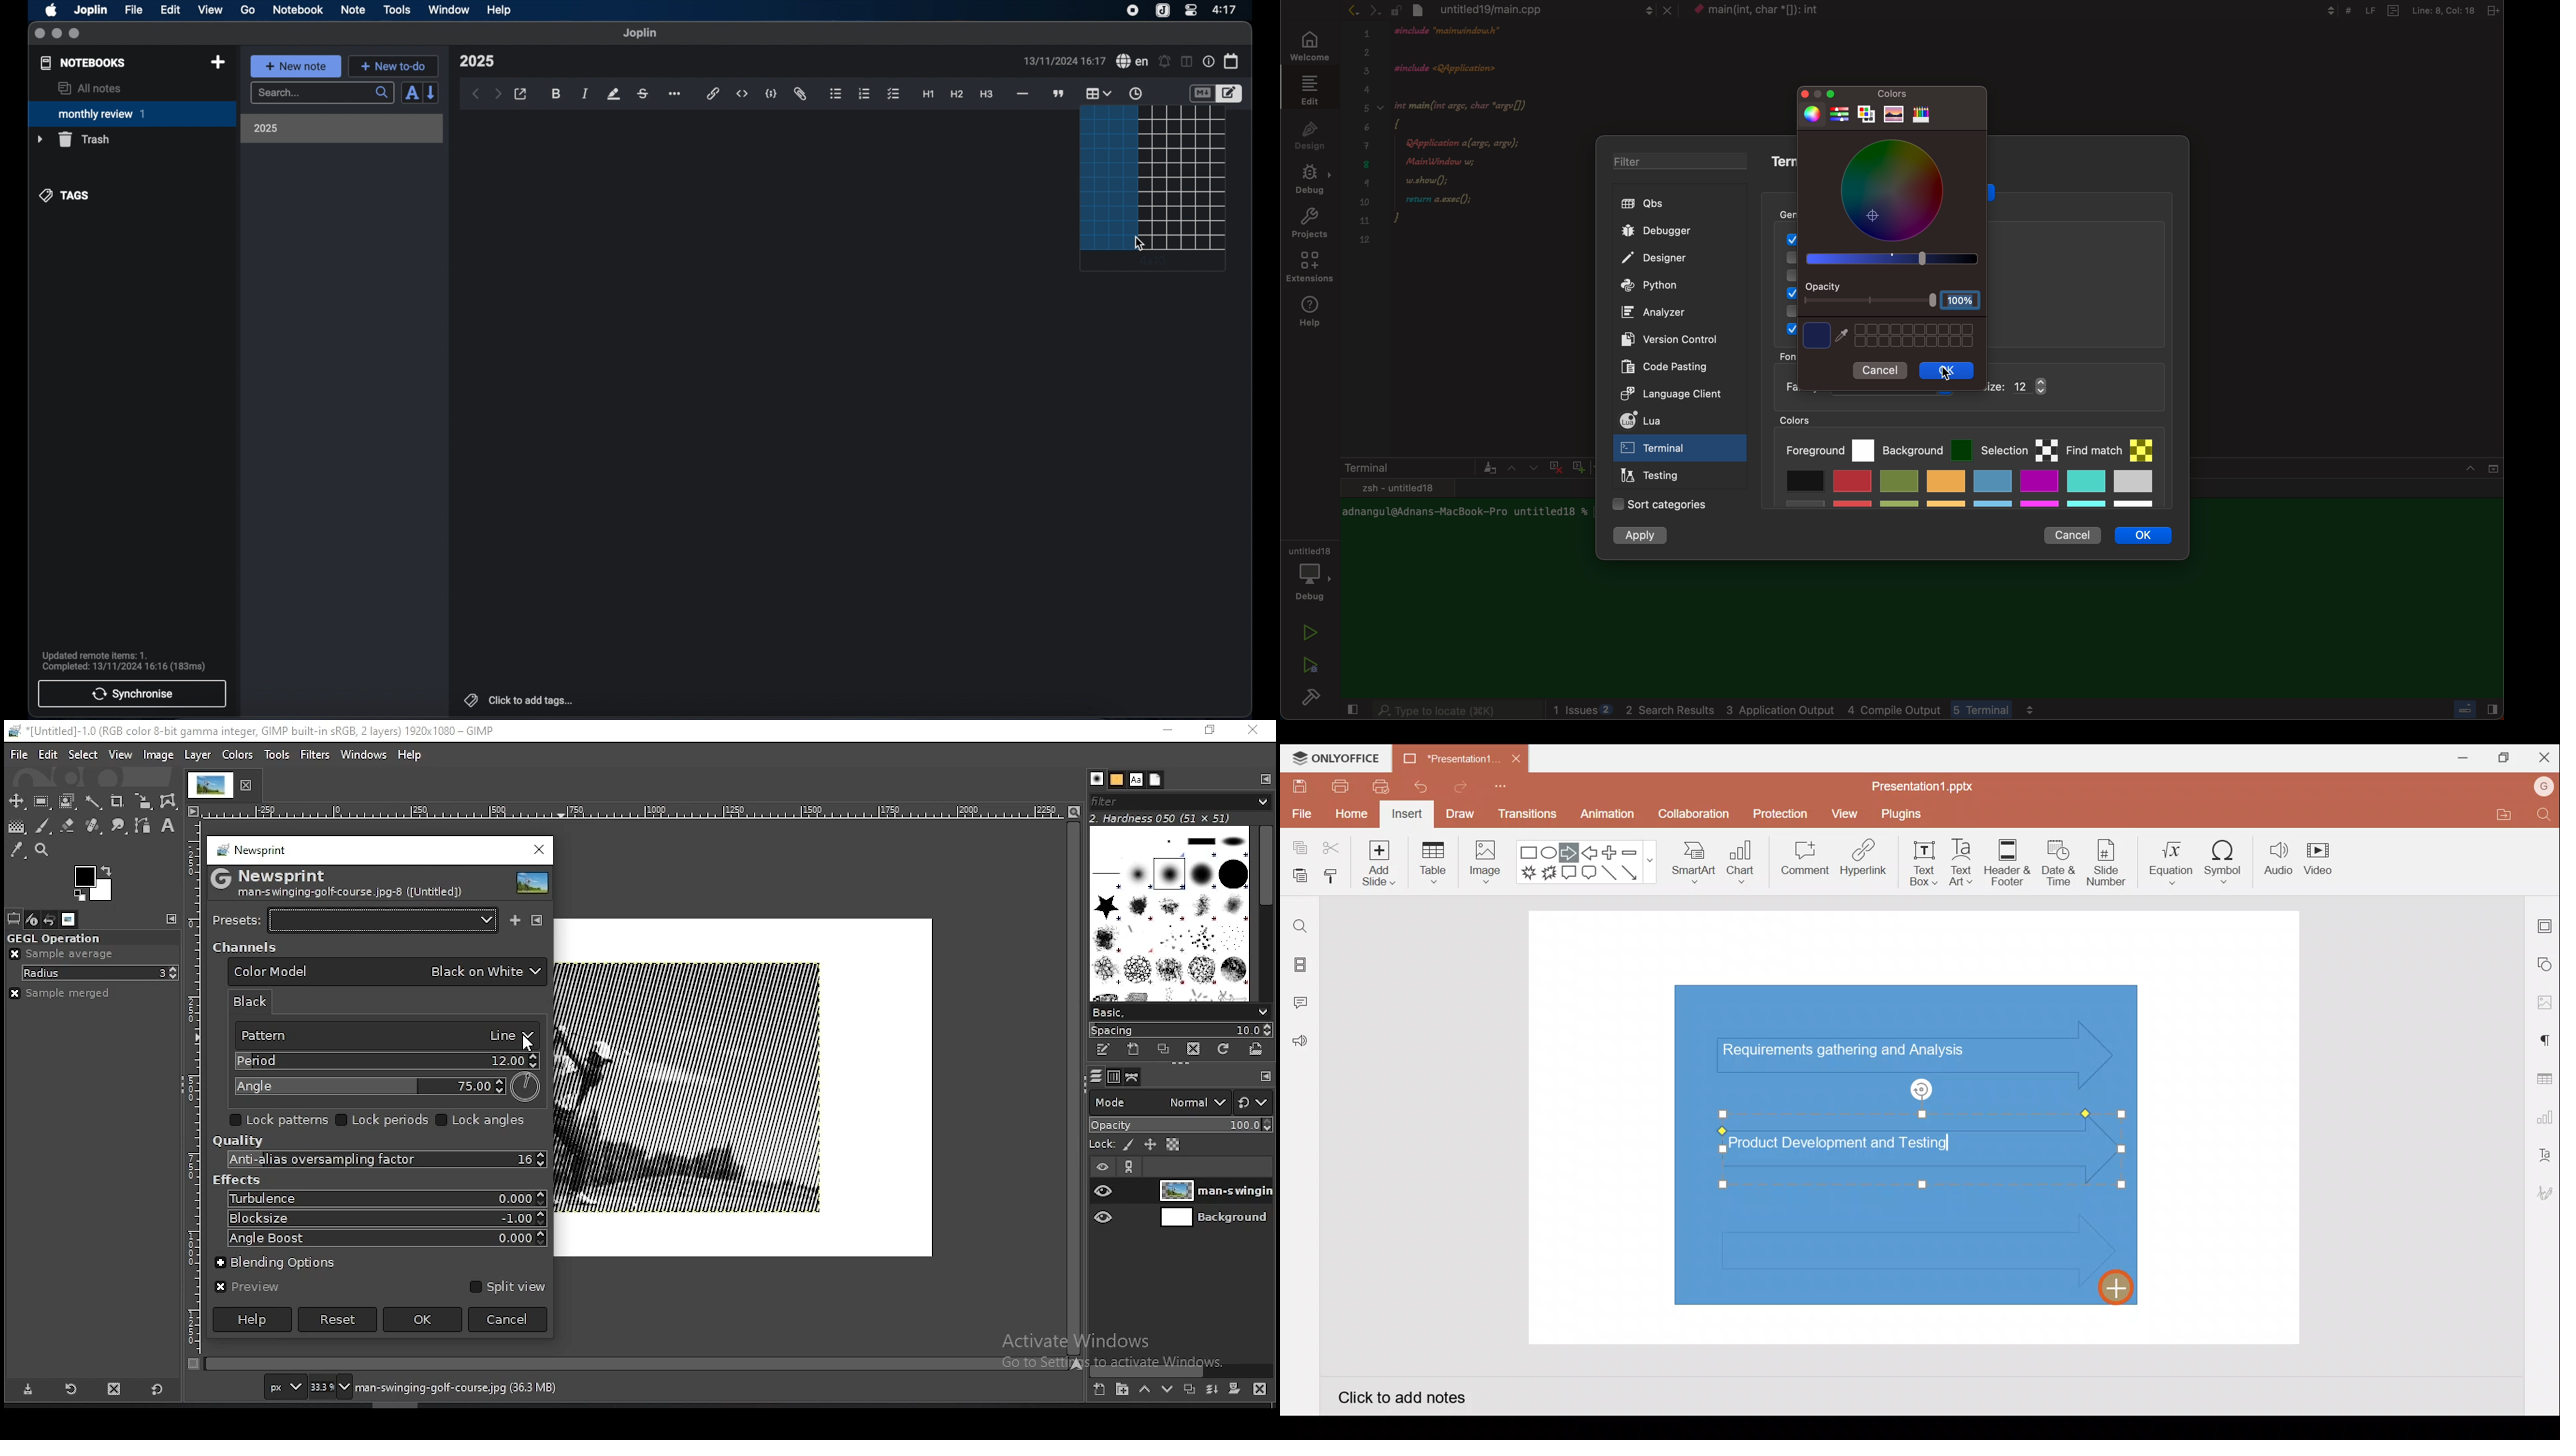 The image size is (2576, 1456). Describe the element at coordinates (124, 661) in the screenshot. I see `sync notification` at that location.